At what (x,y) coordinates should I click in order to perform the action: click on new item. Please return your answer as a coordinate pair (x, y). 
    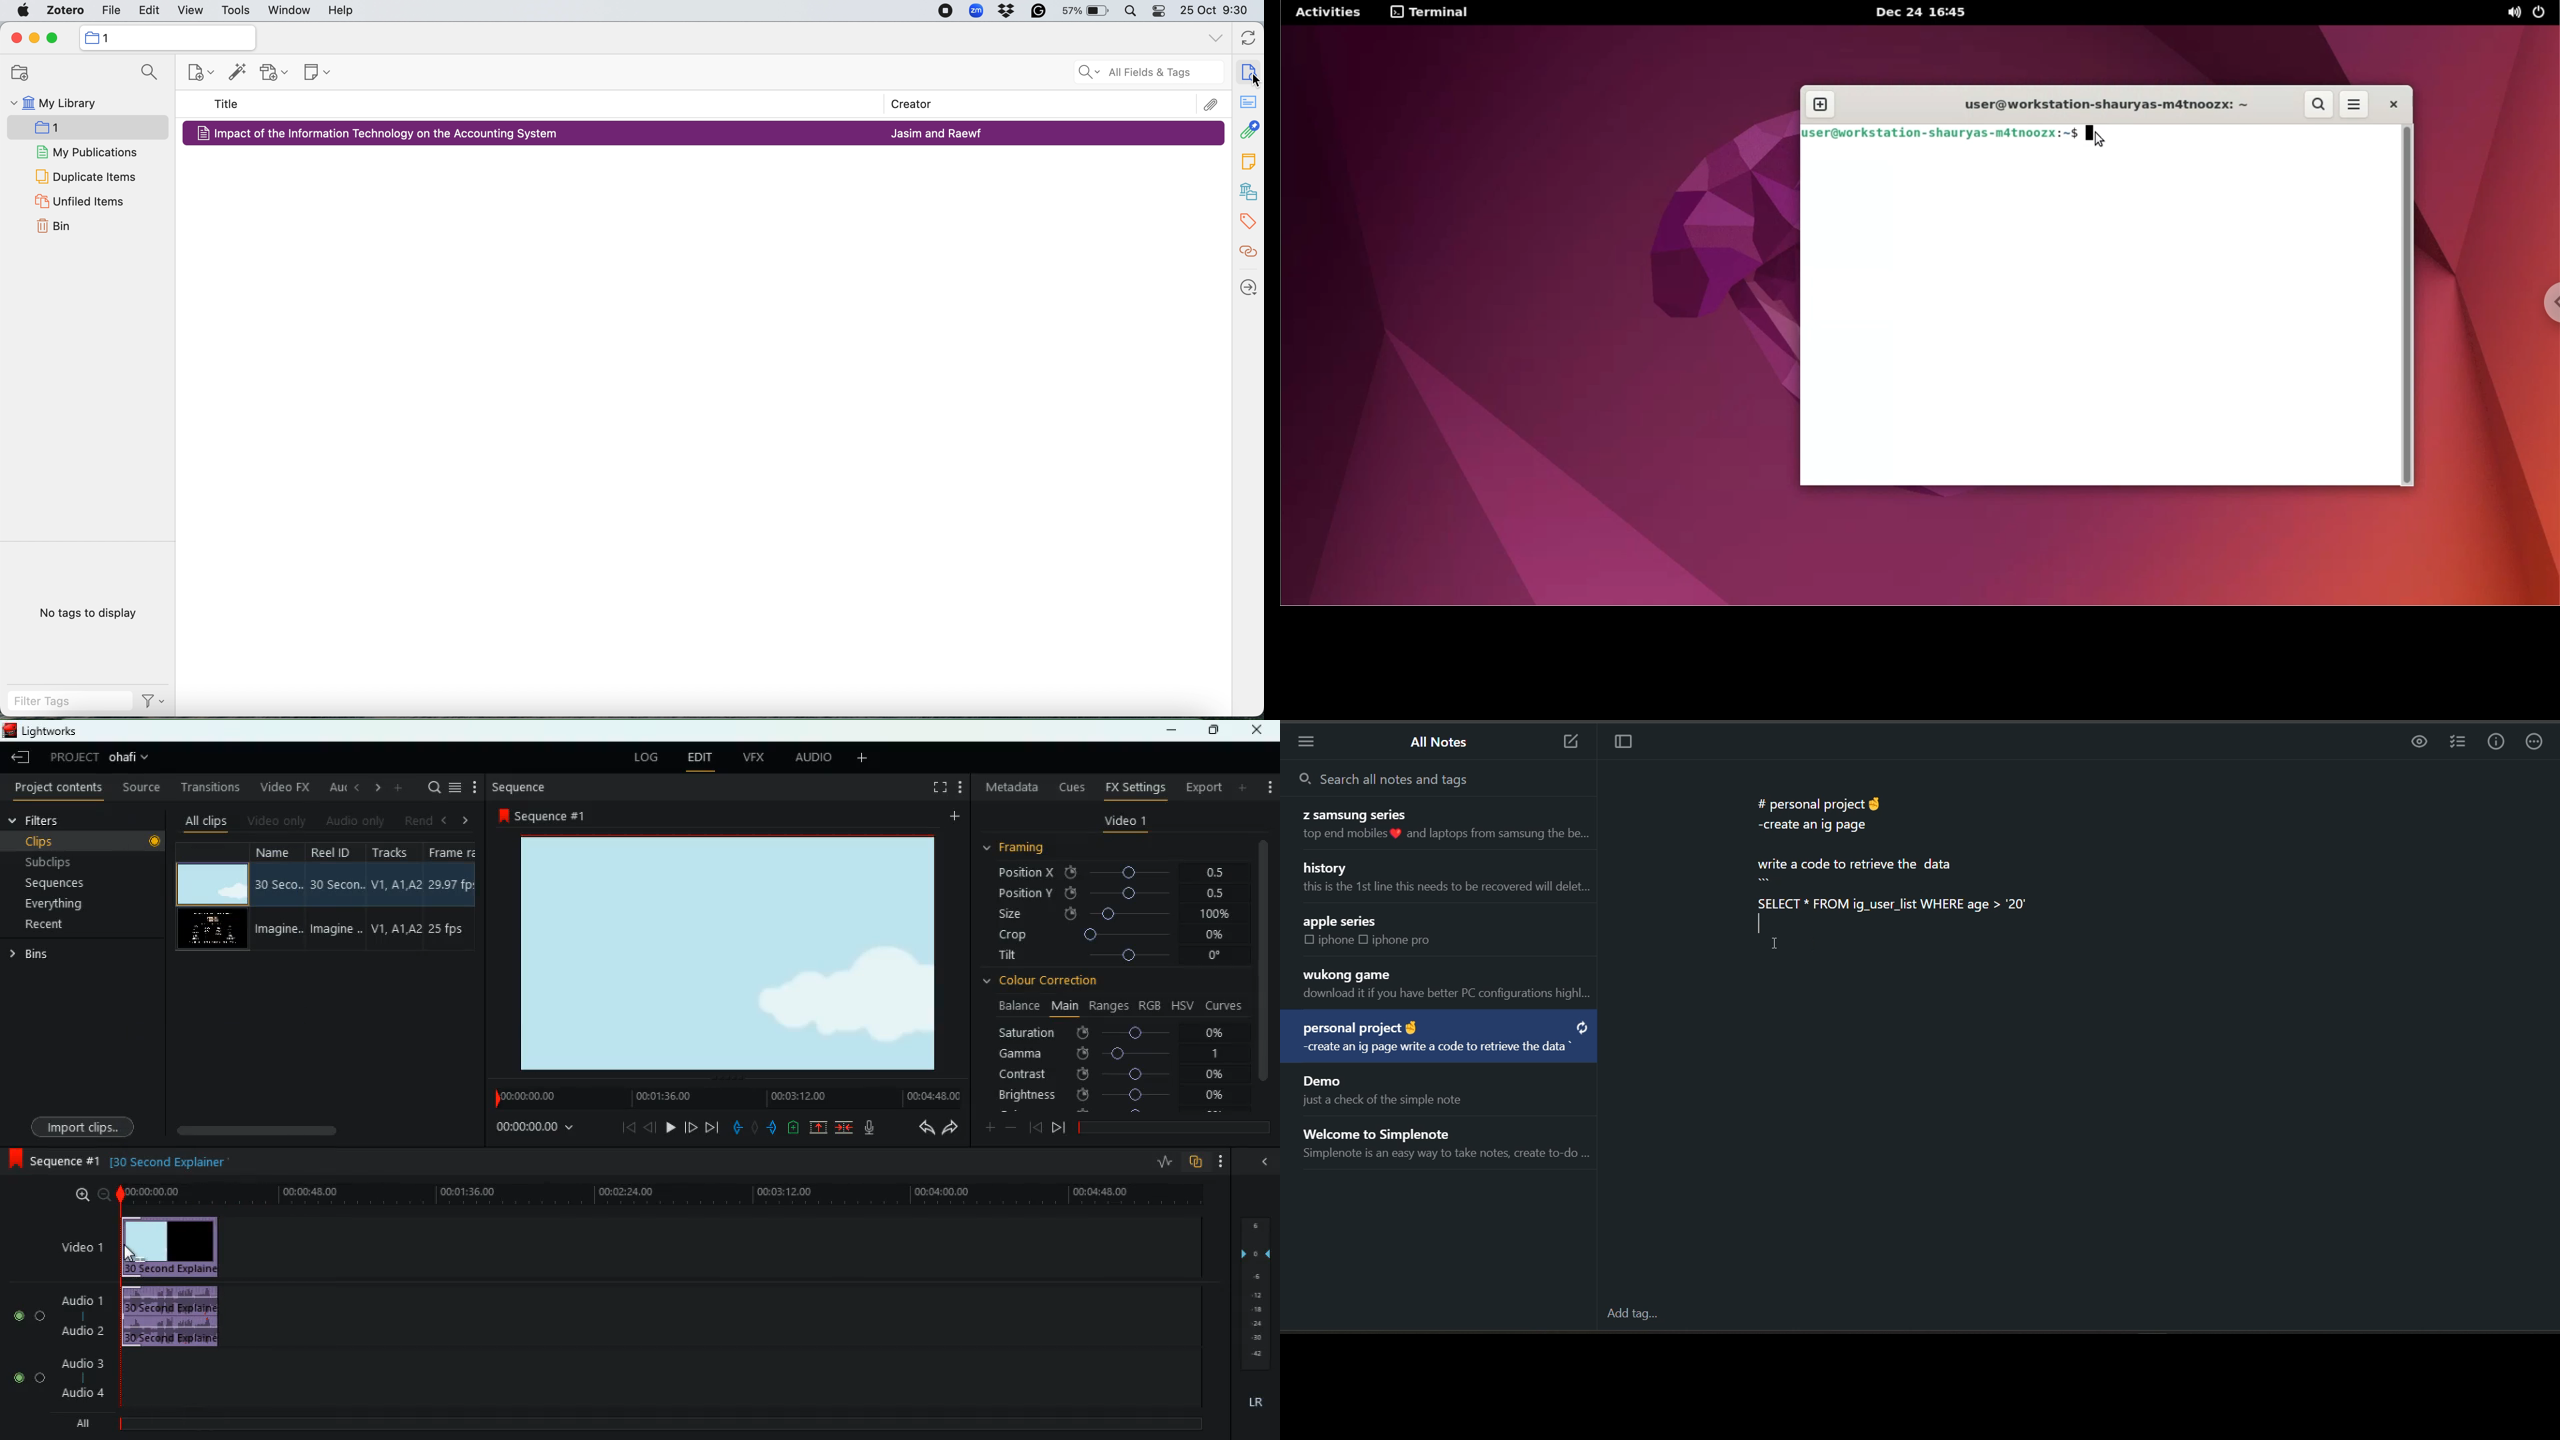
    Looking at the image, I should click on (200, 73).